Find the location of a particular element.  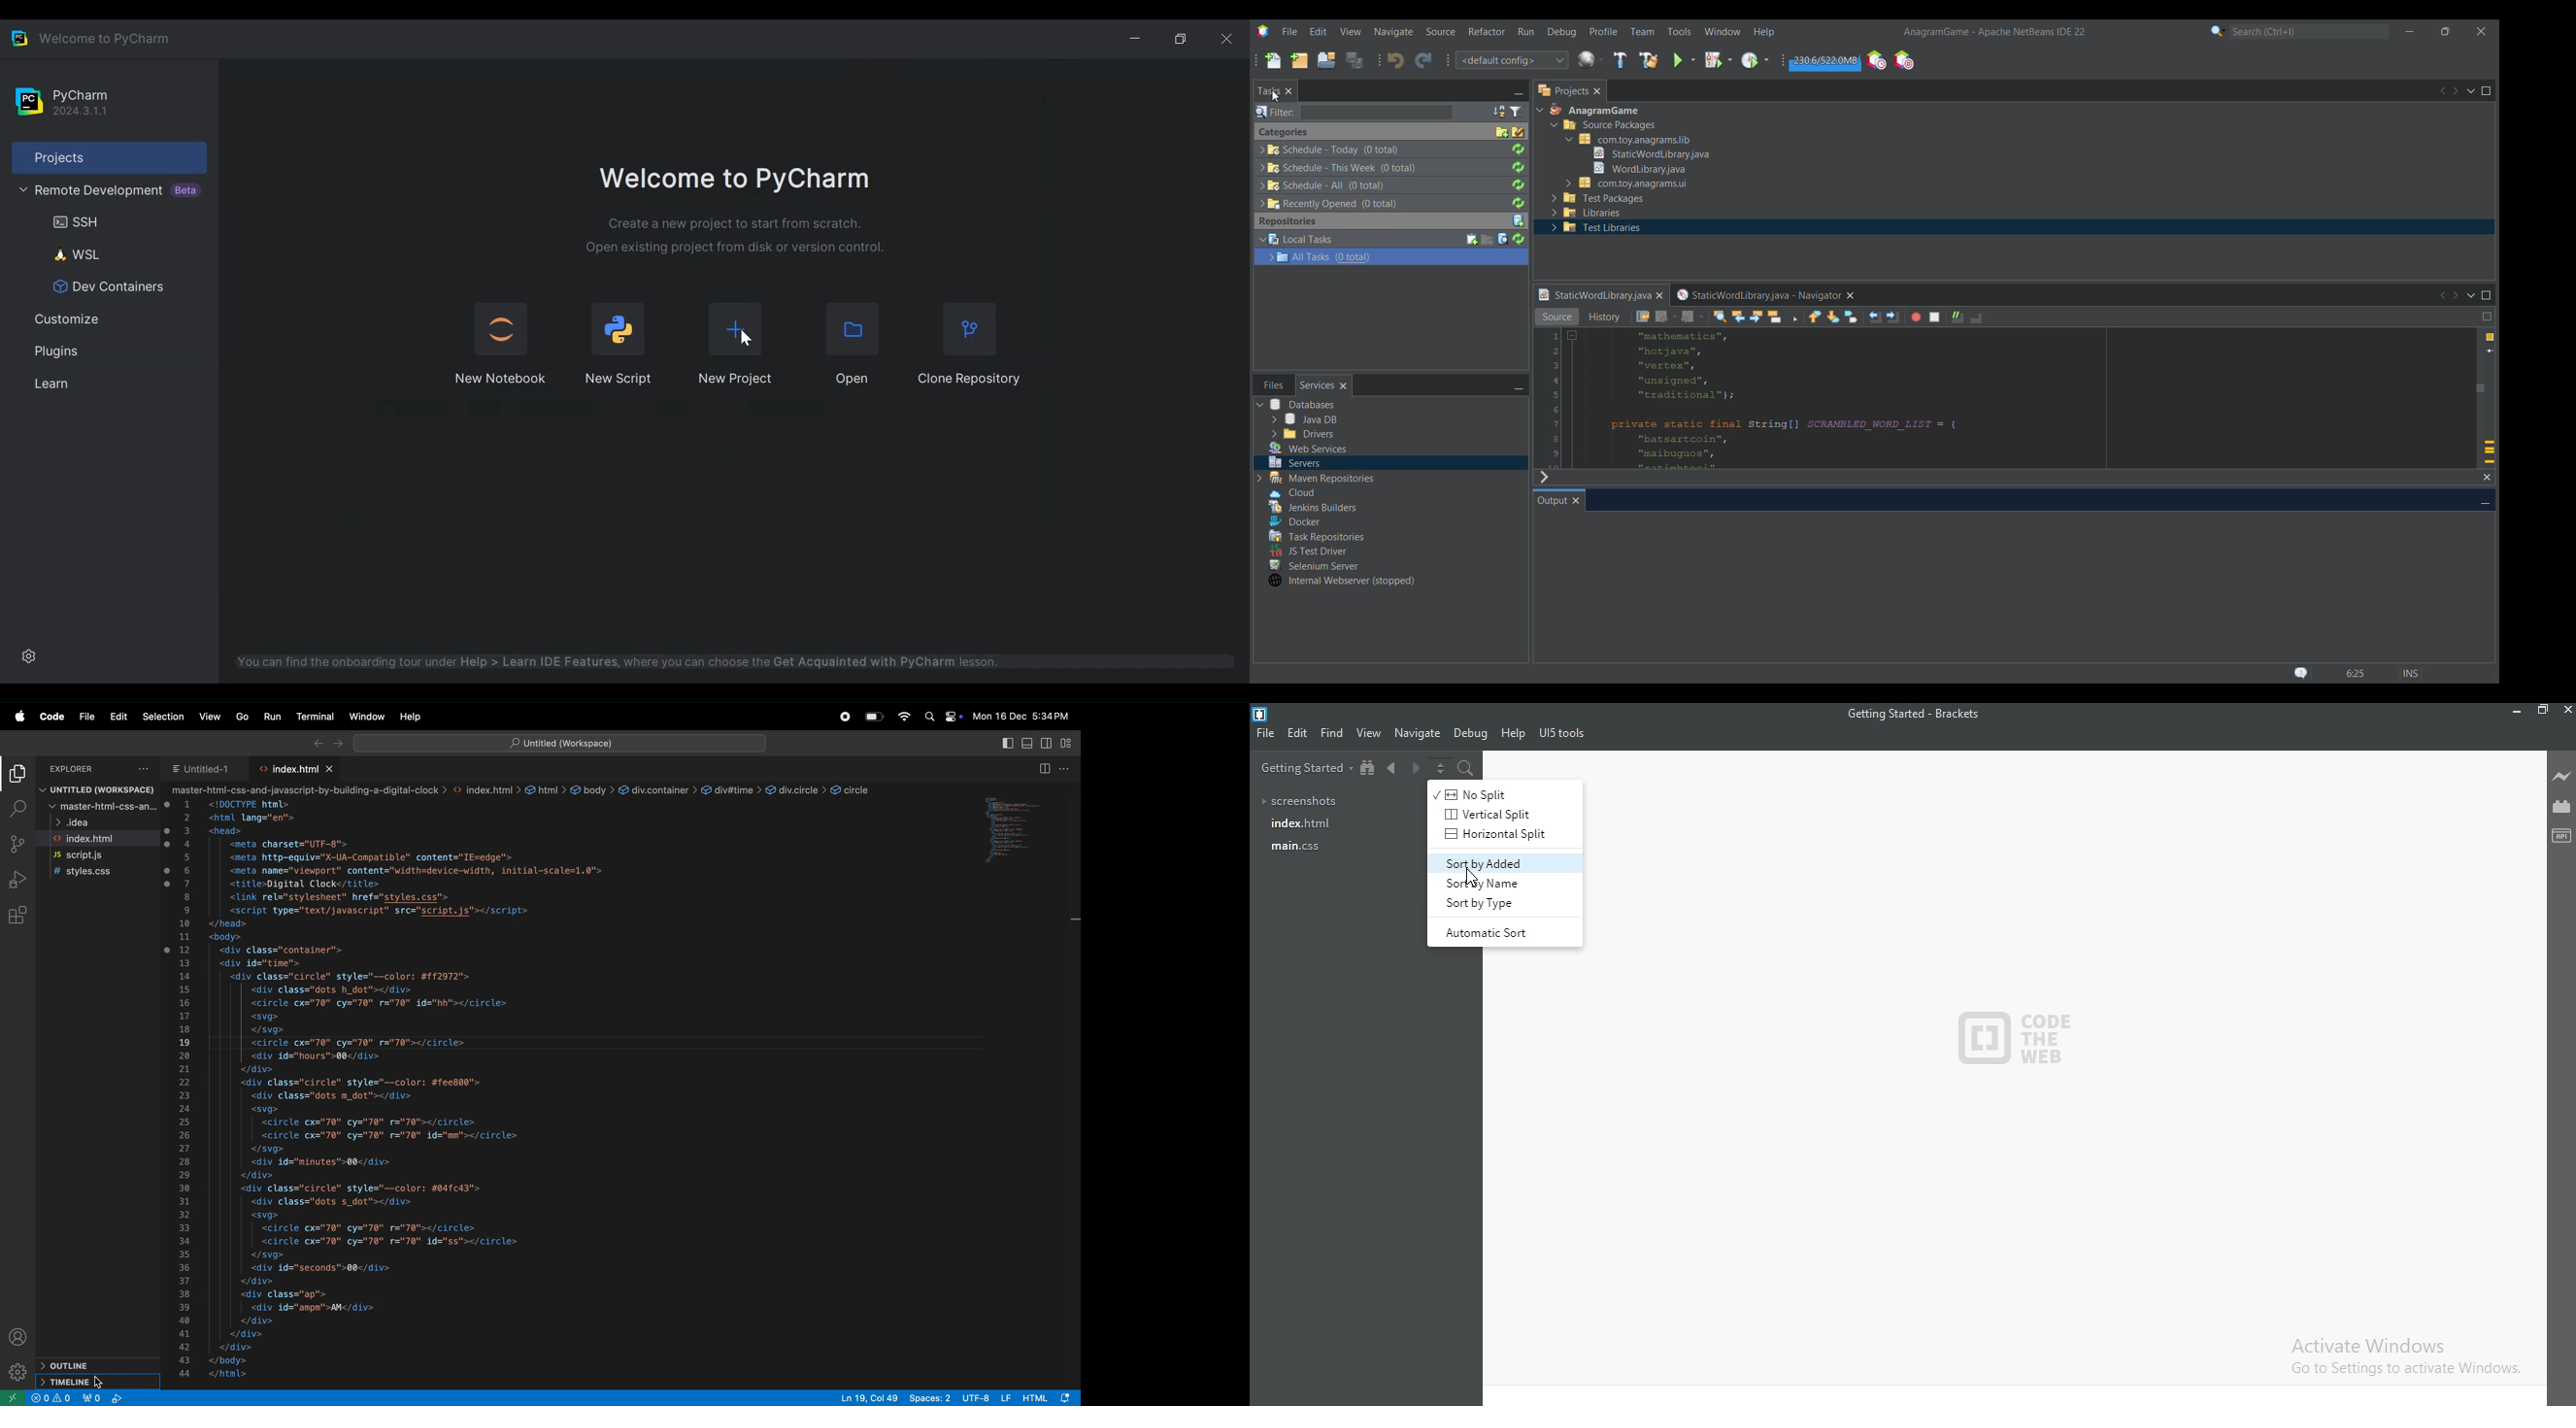

Stop macro recording is located at coordinates (1934, 317).